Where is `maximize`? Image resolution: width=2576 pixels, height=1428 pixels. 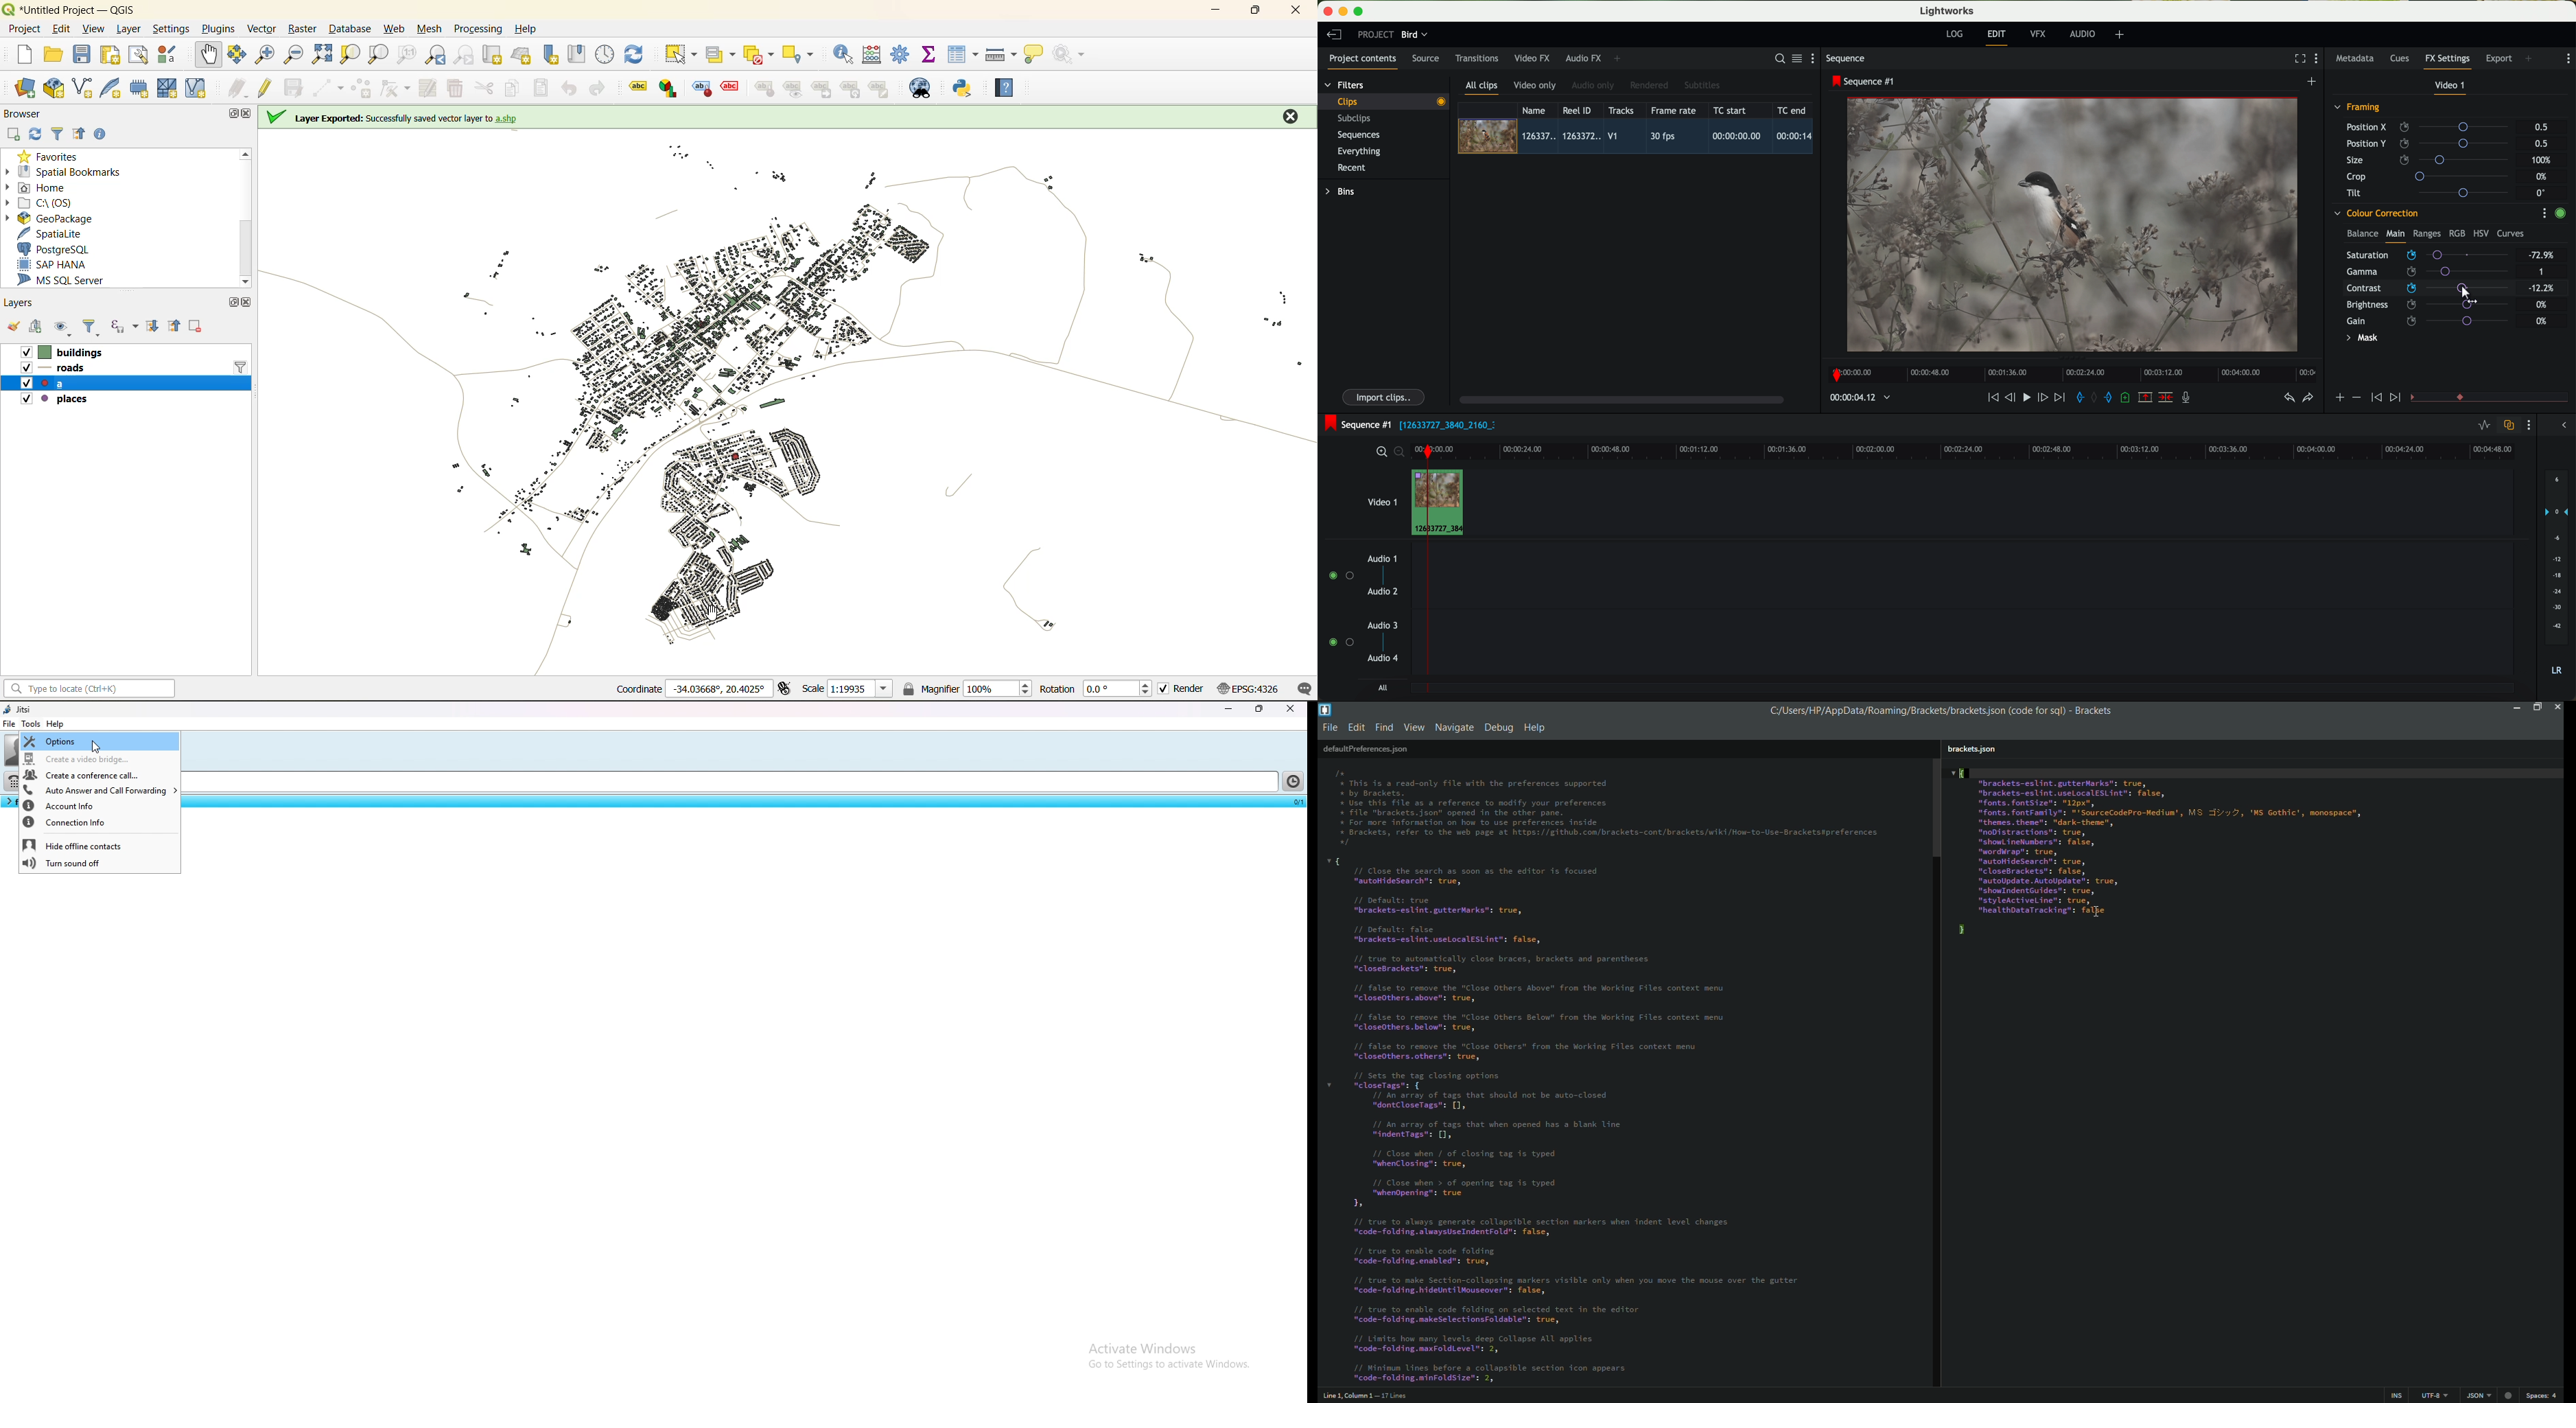
maximize is located at coordinates (1254, 12).